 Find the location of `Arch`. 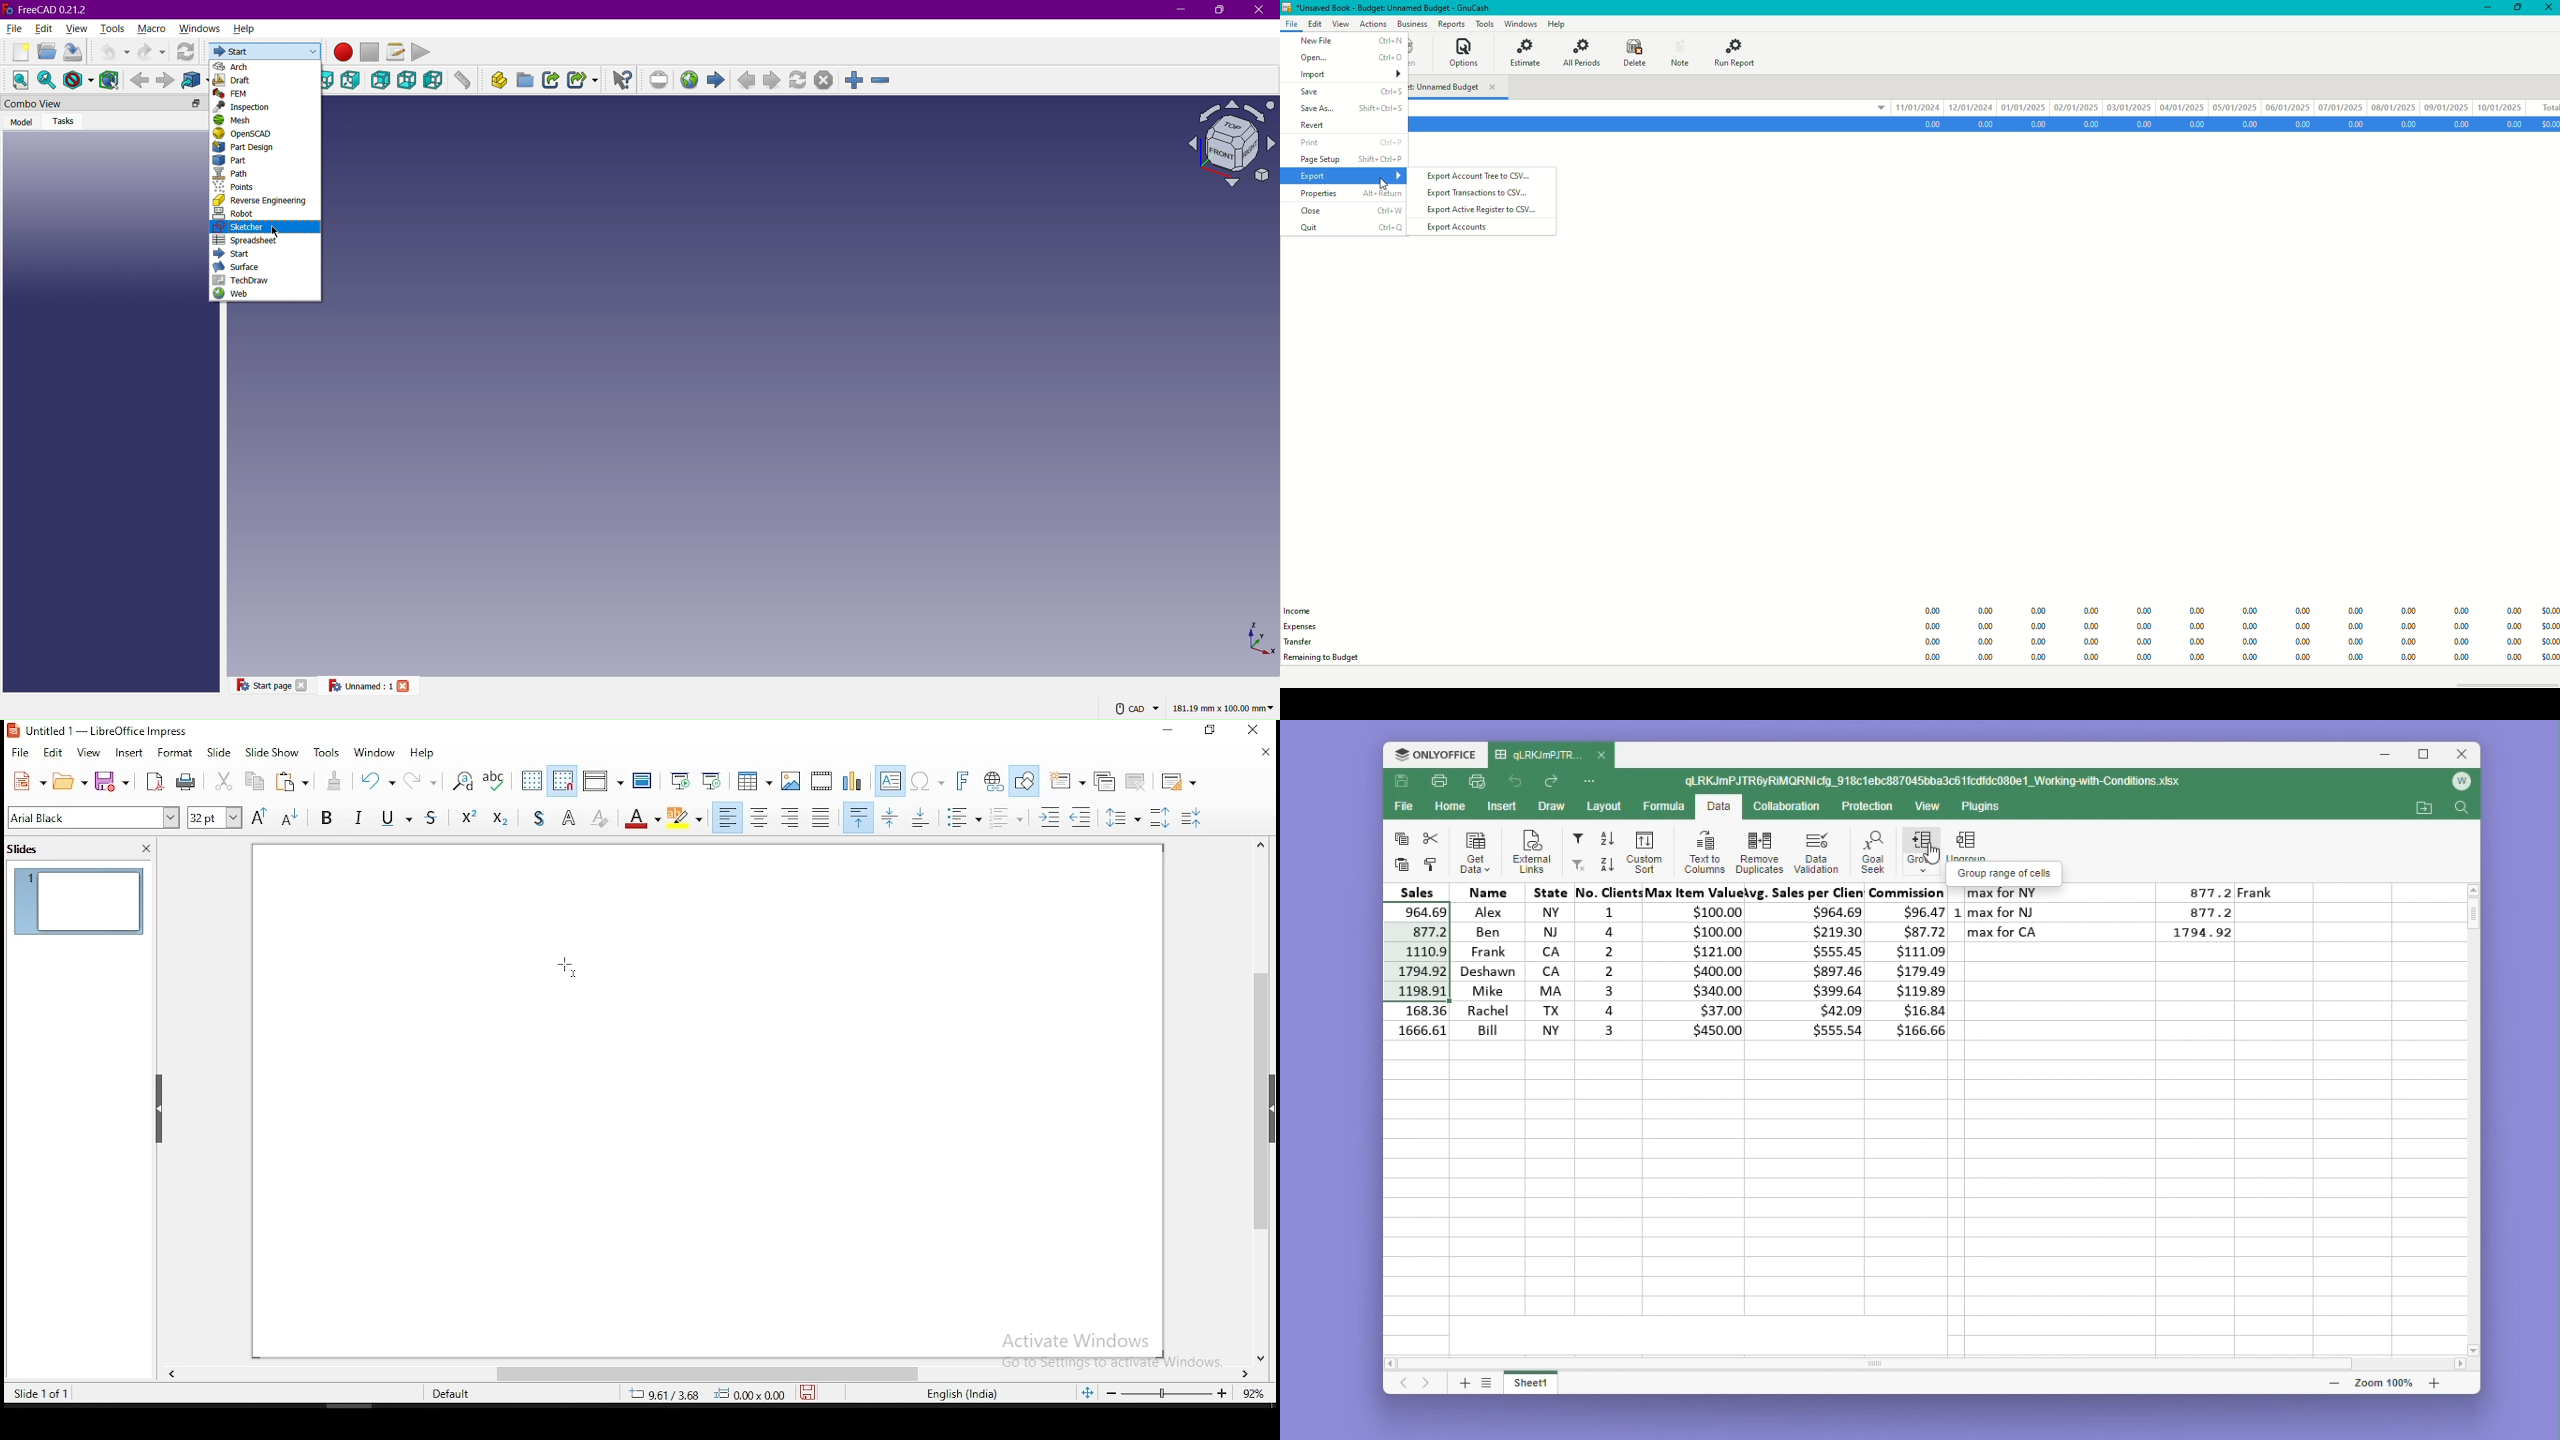

Arch is located at coordinates (235, 67).